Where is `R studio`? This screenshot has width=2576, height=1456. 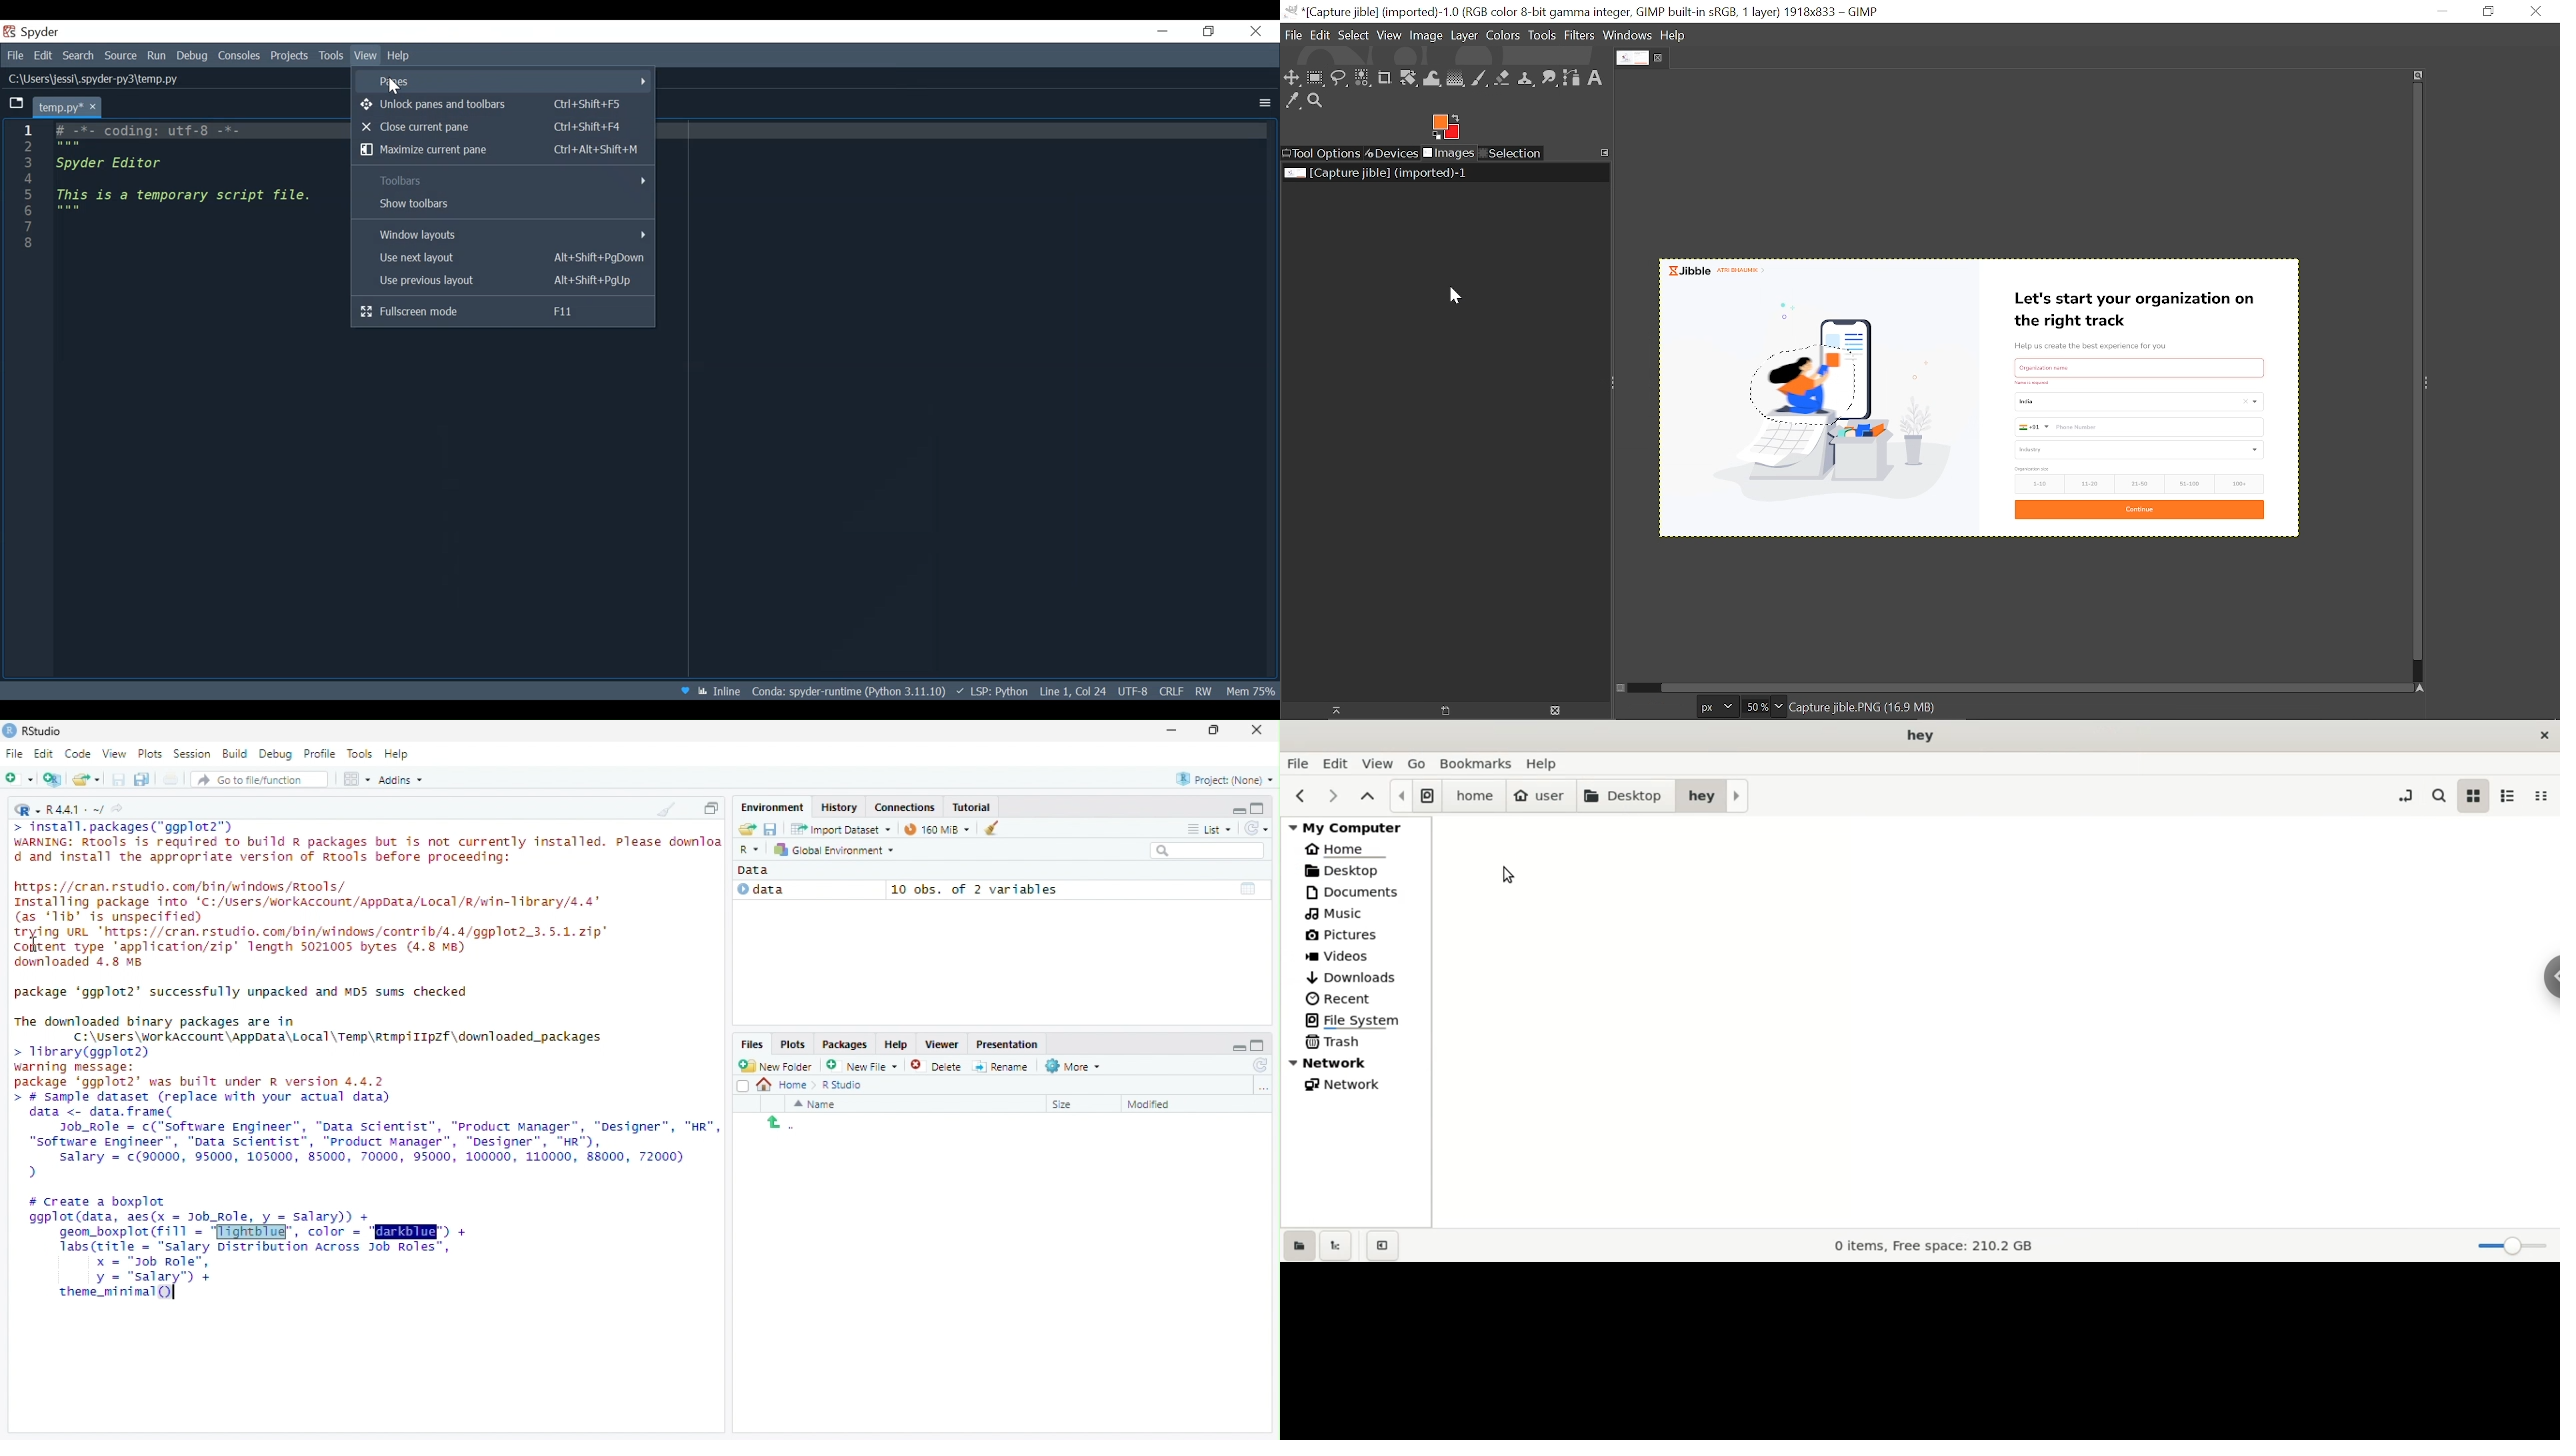
R studio is located at coordinates (842, 1085).